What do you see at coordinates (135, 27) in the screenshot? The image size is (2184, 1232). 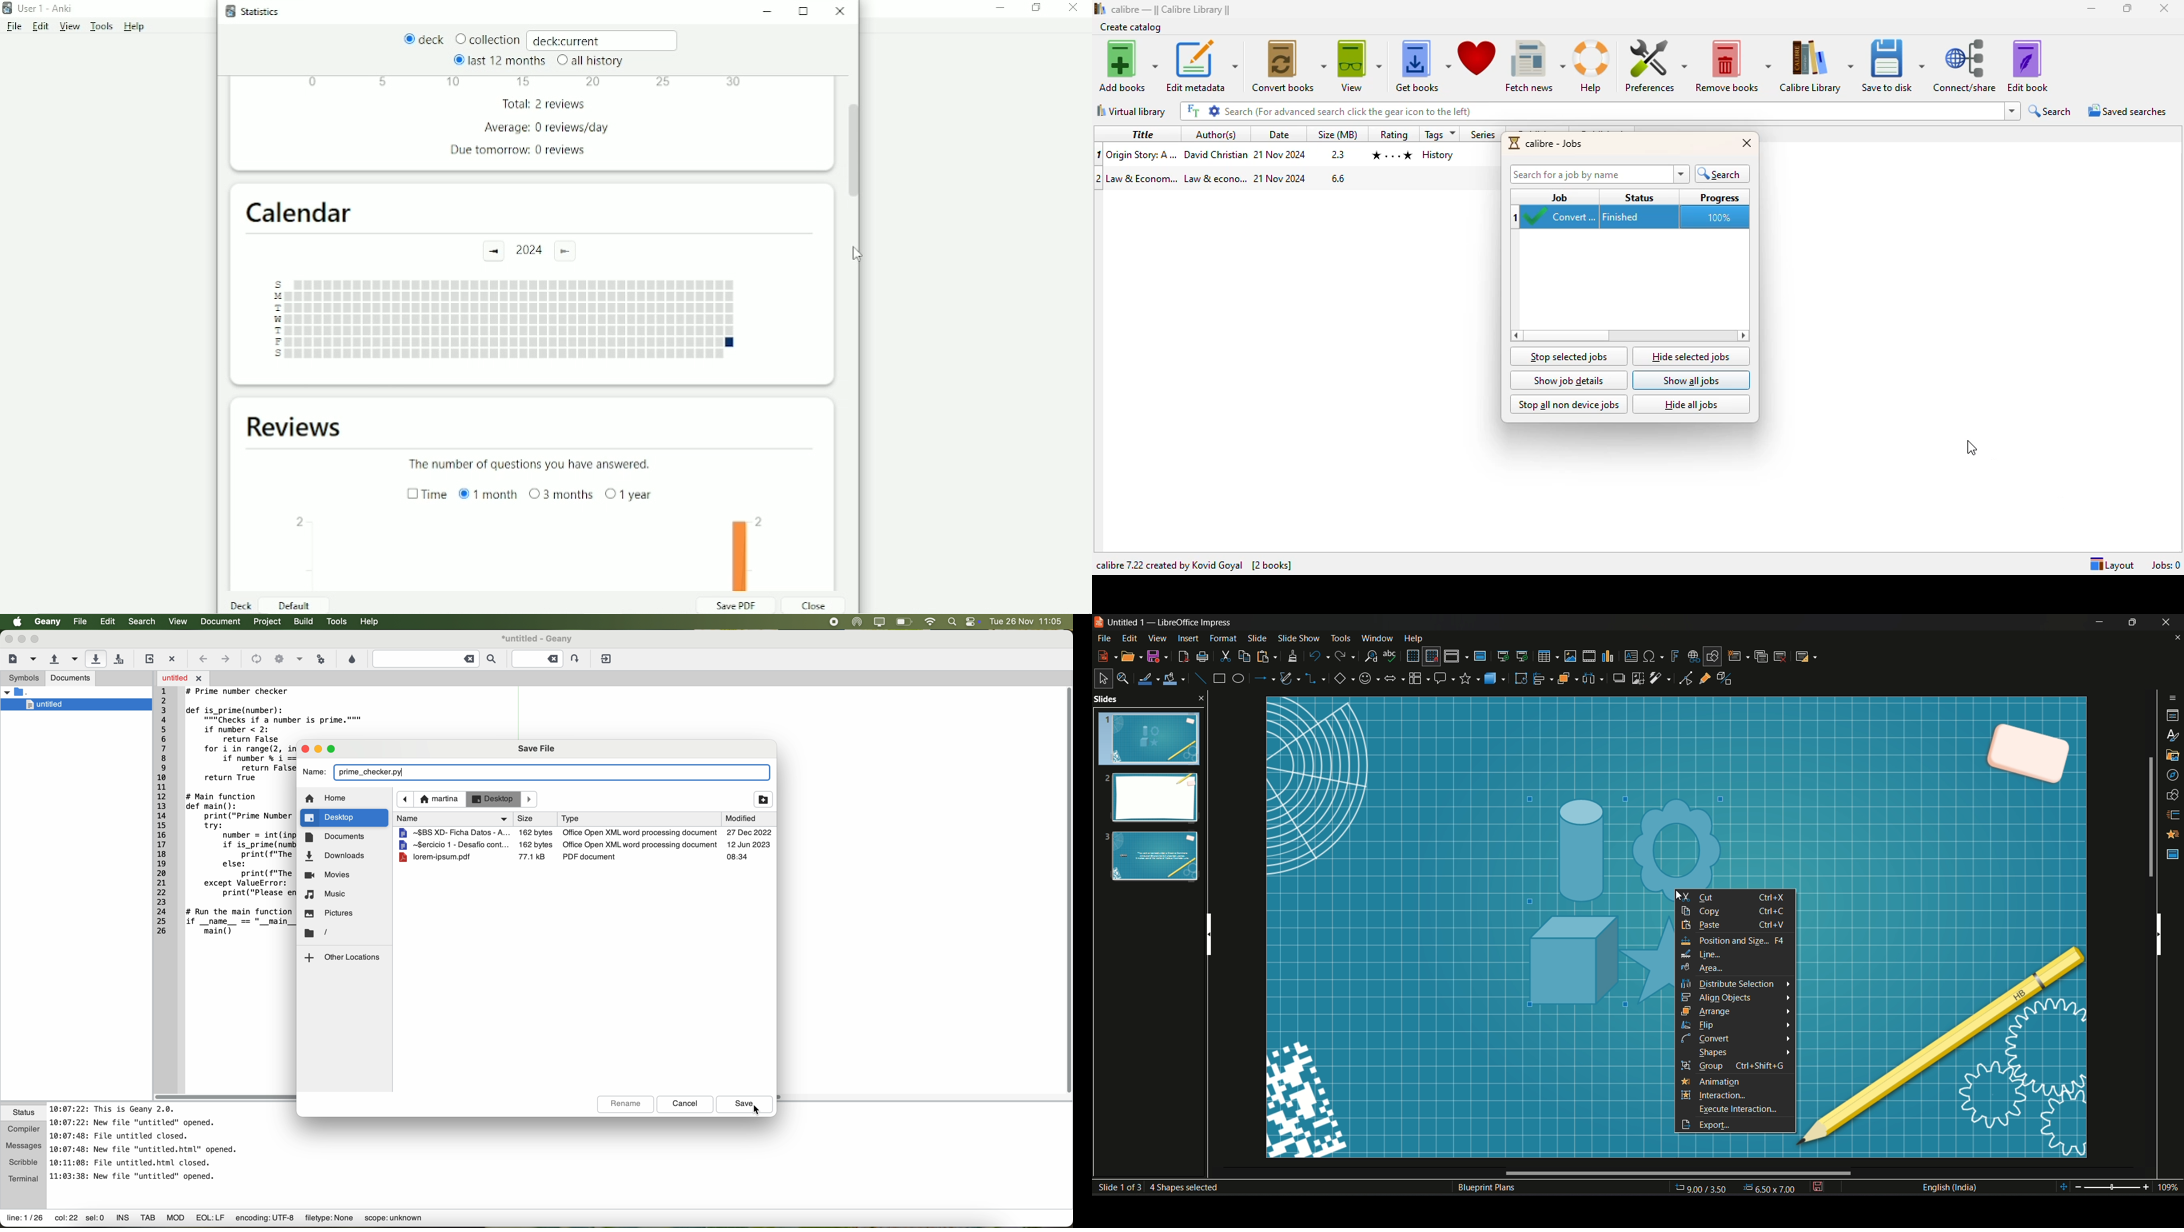 I see `Help` at bounding box center [135, 27].